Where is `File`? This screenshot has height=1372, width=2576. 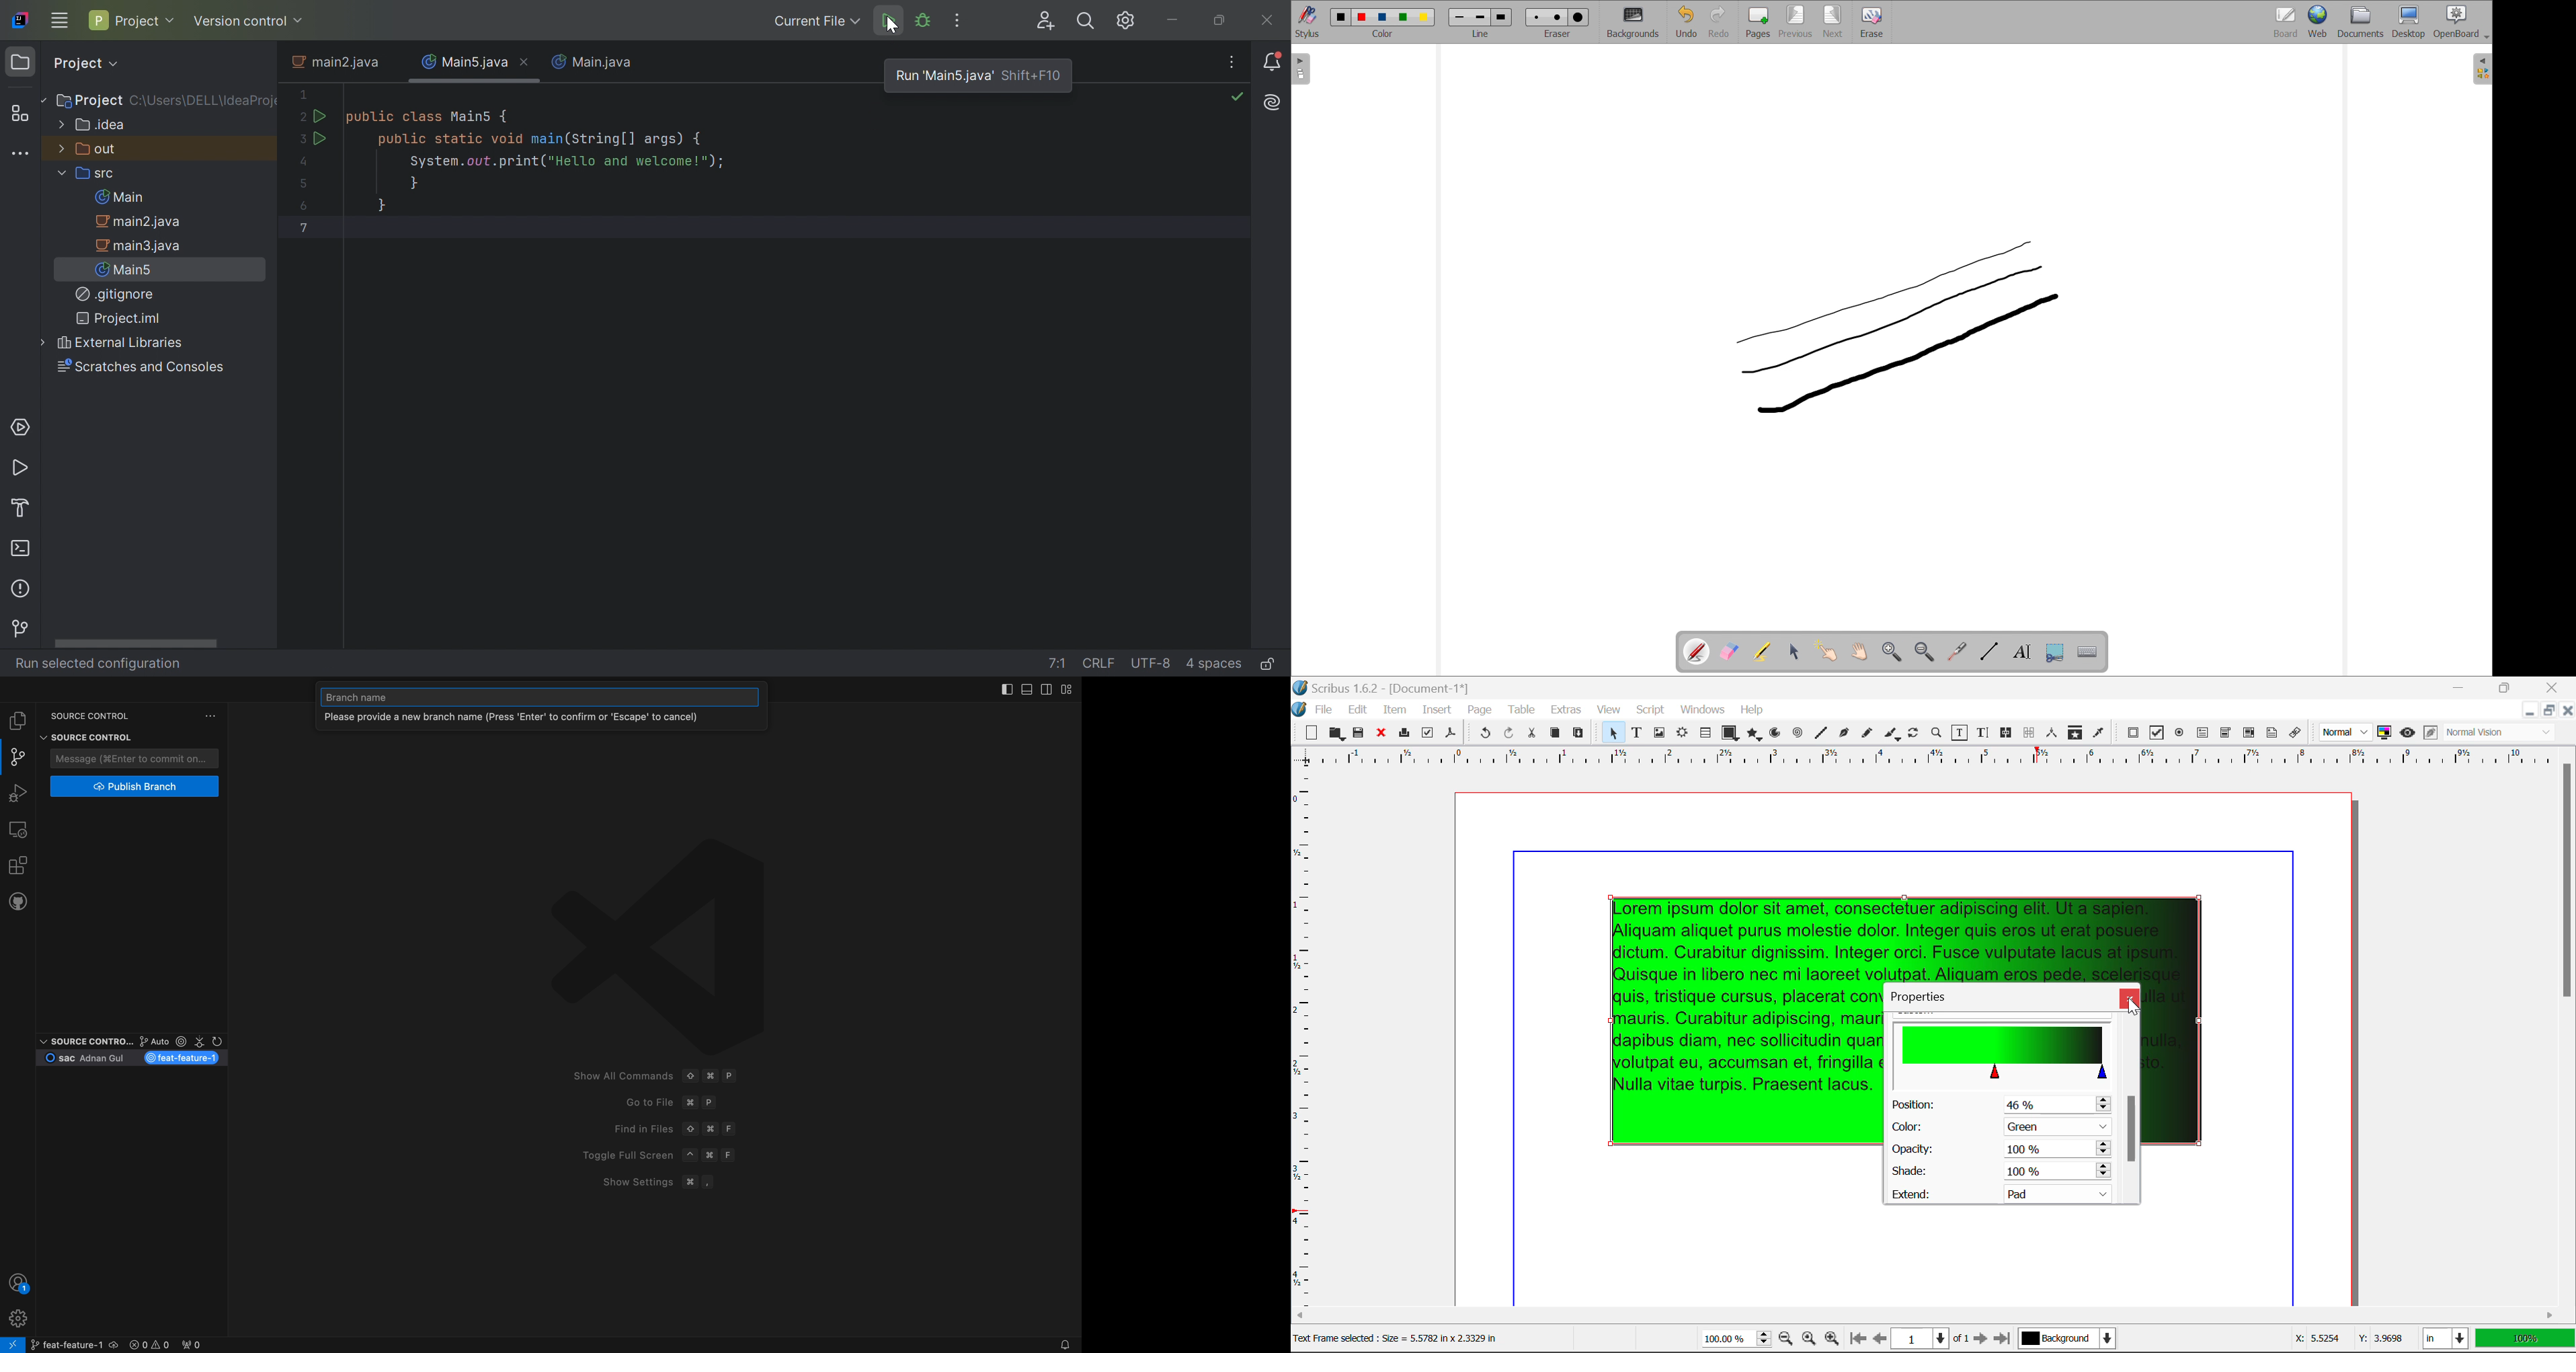
File is located at coordinates (1323, 711).